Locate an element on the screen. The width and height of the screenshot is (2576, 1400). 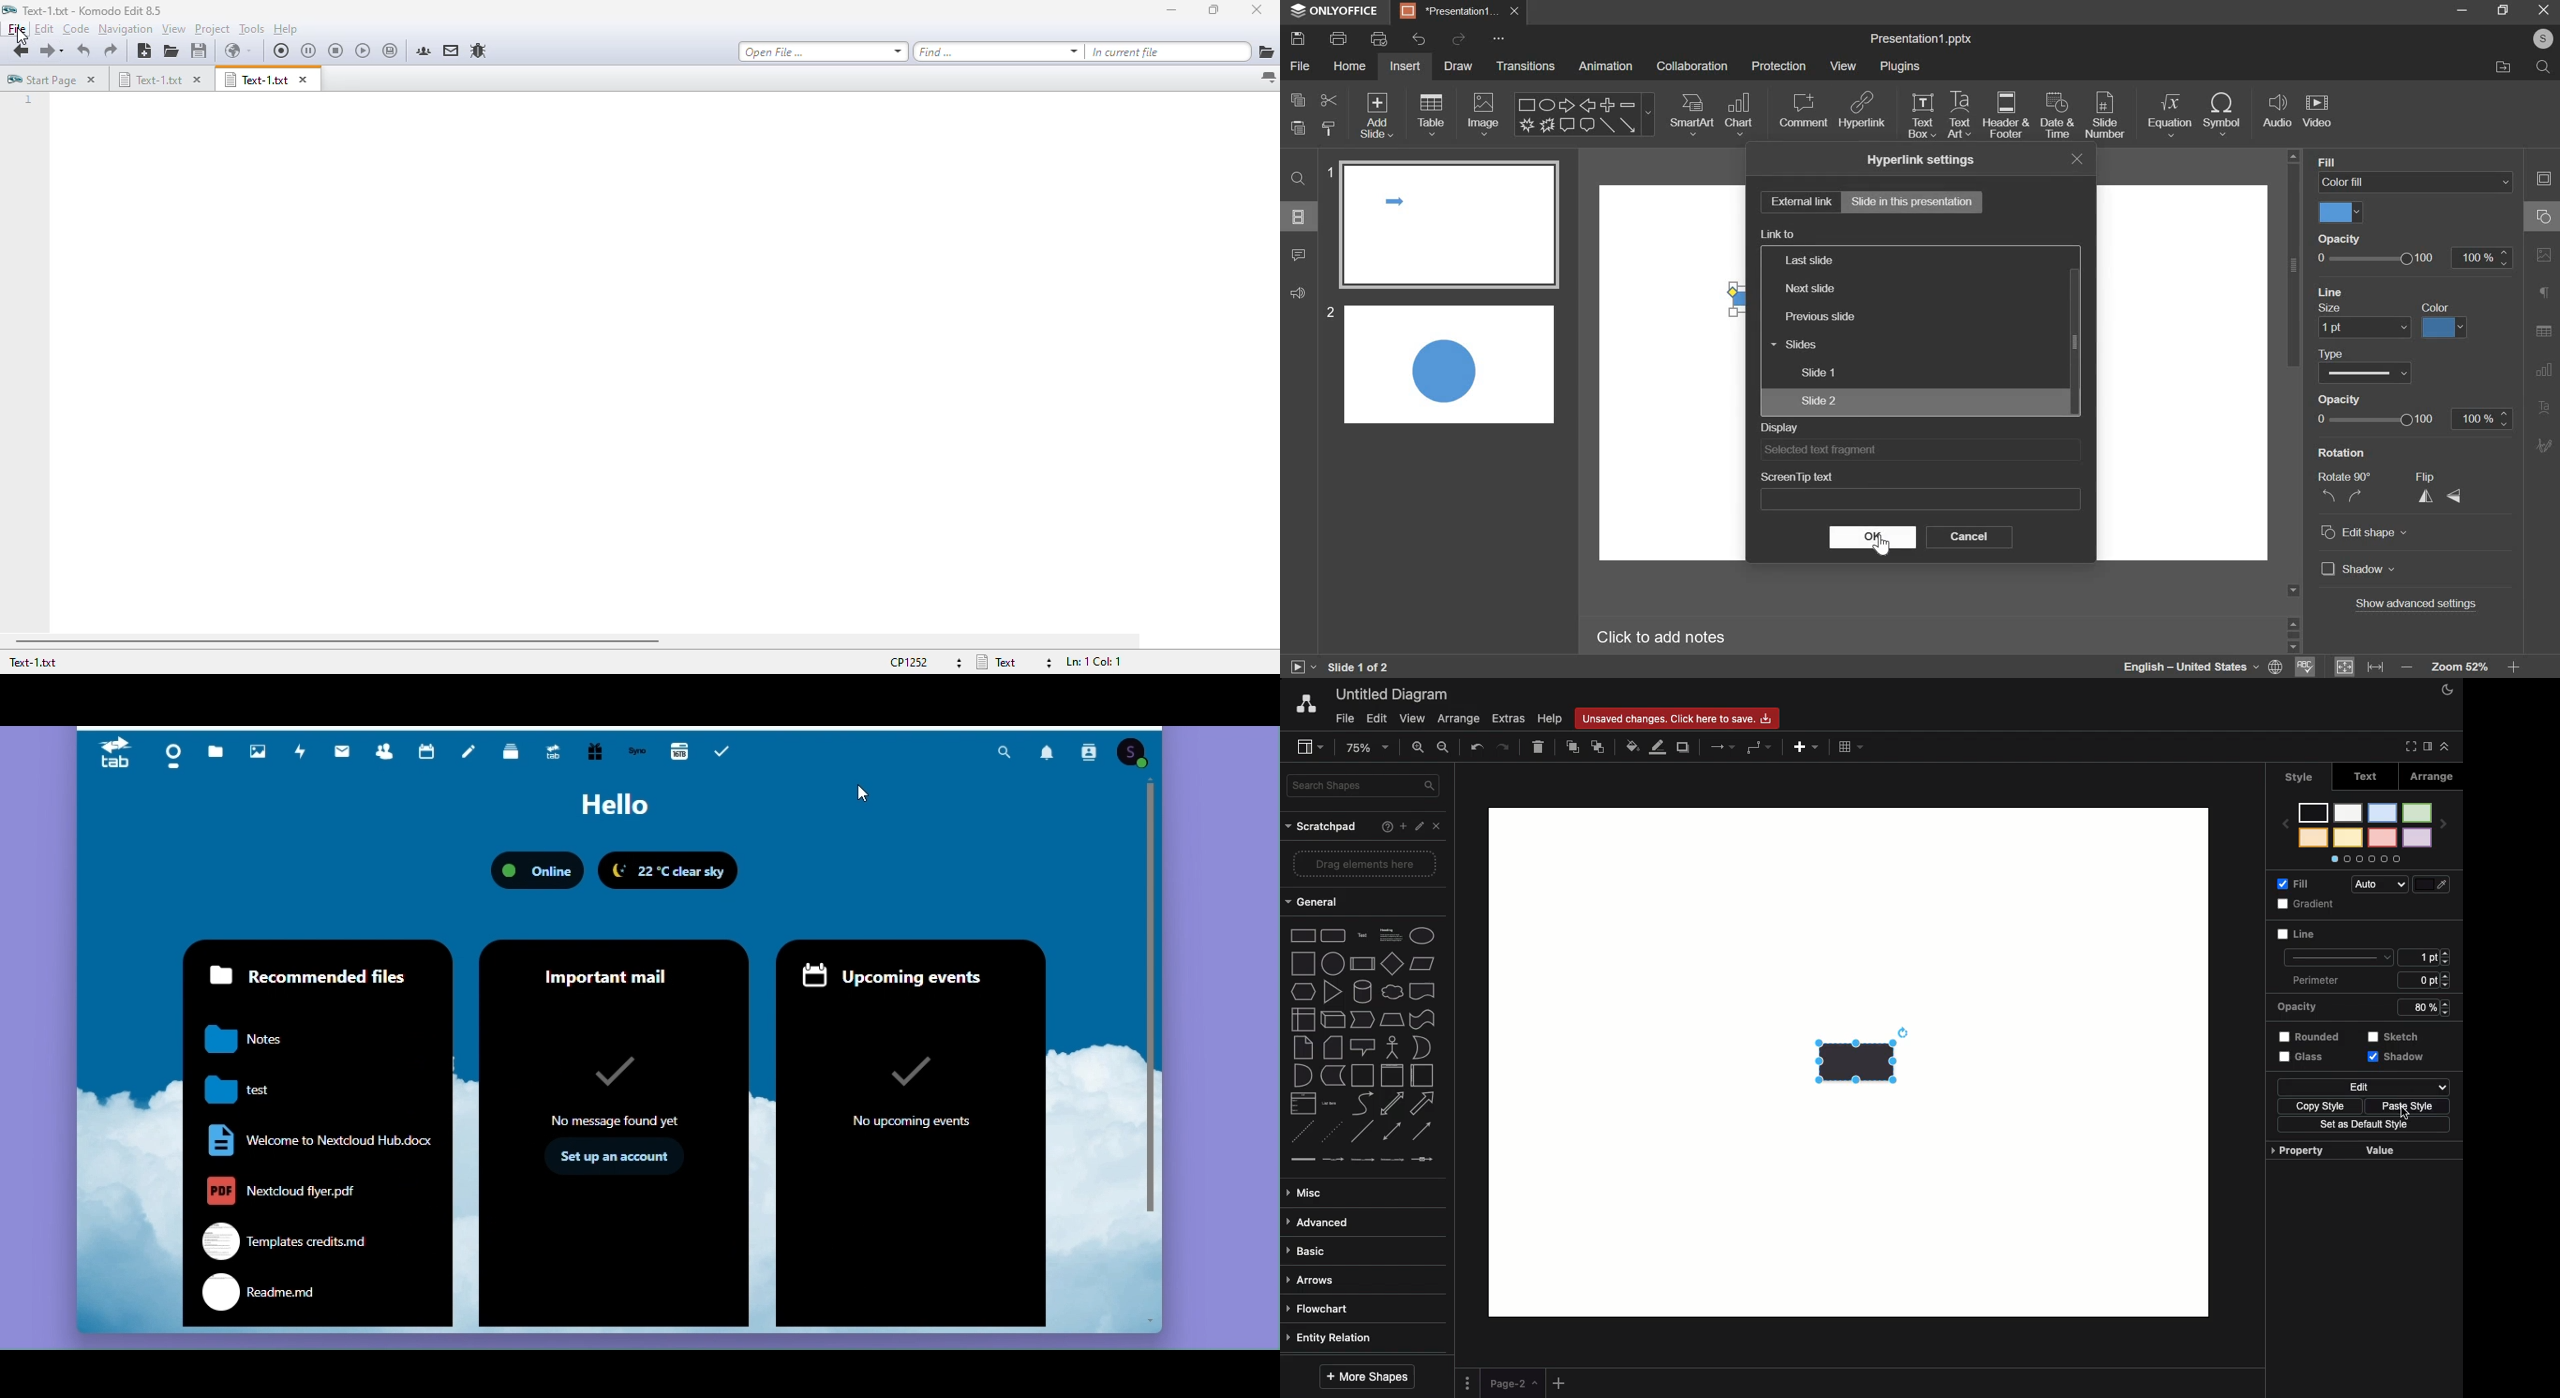
edit shape is located at coordinates (2369, 533).